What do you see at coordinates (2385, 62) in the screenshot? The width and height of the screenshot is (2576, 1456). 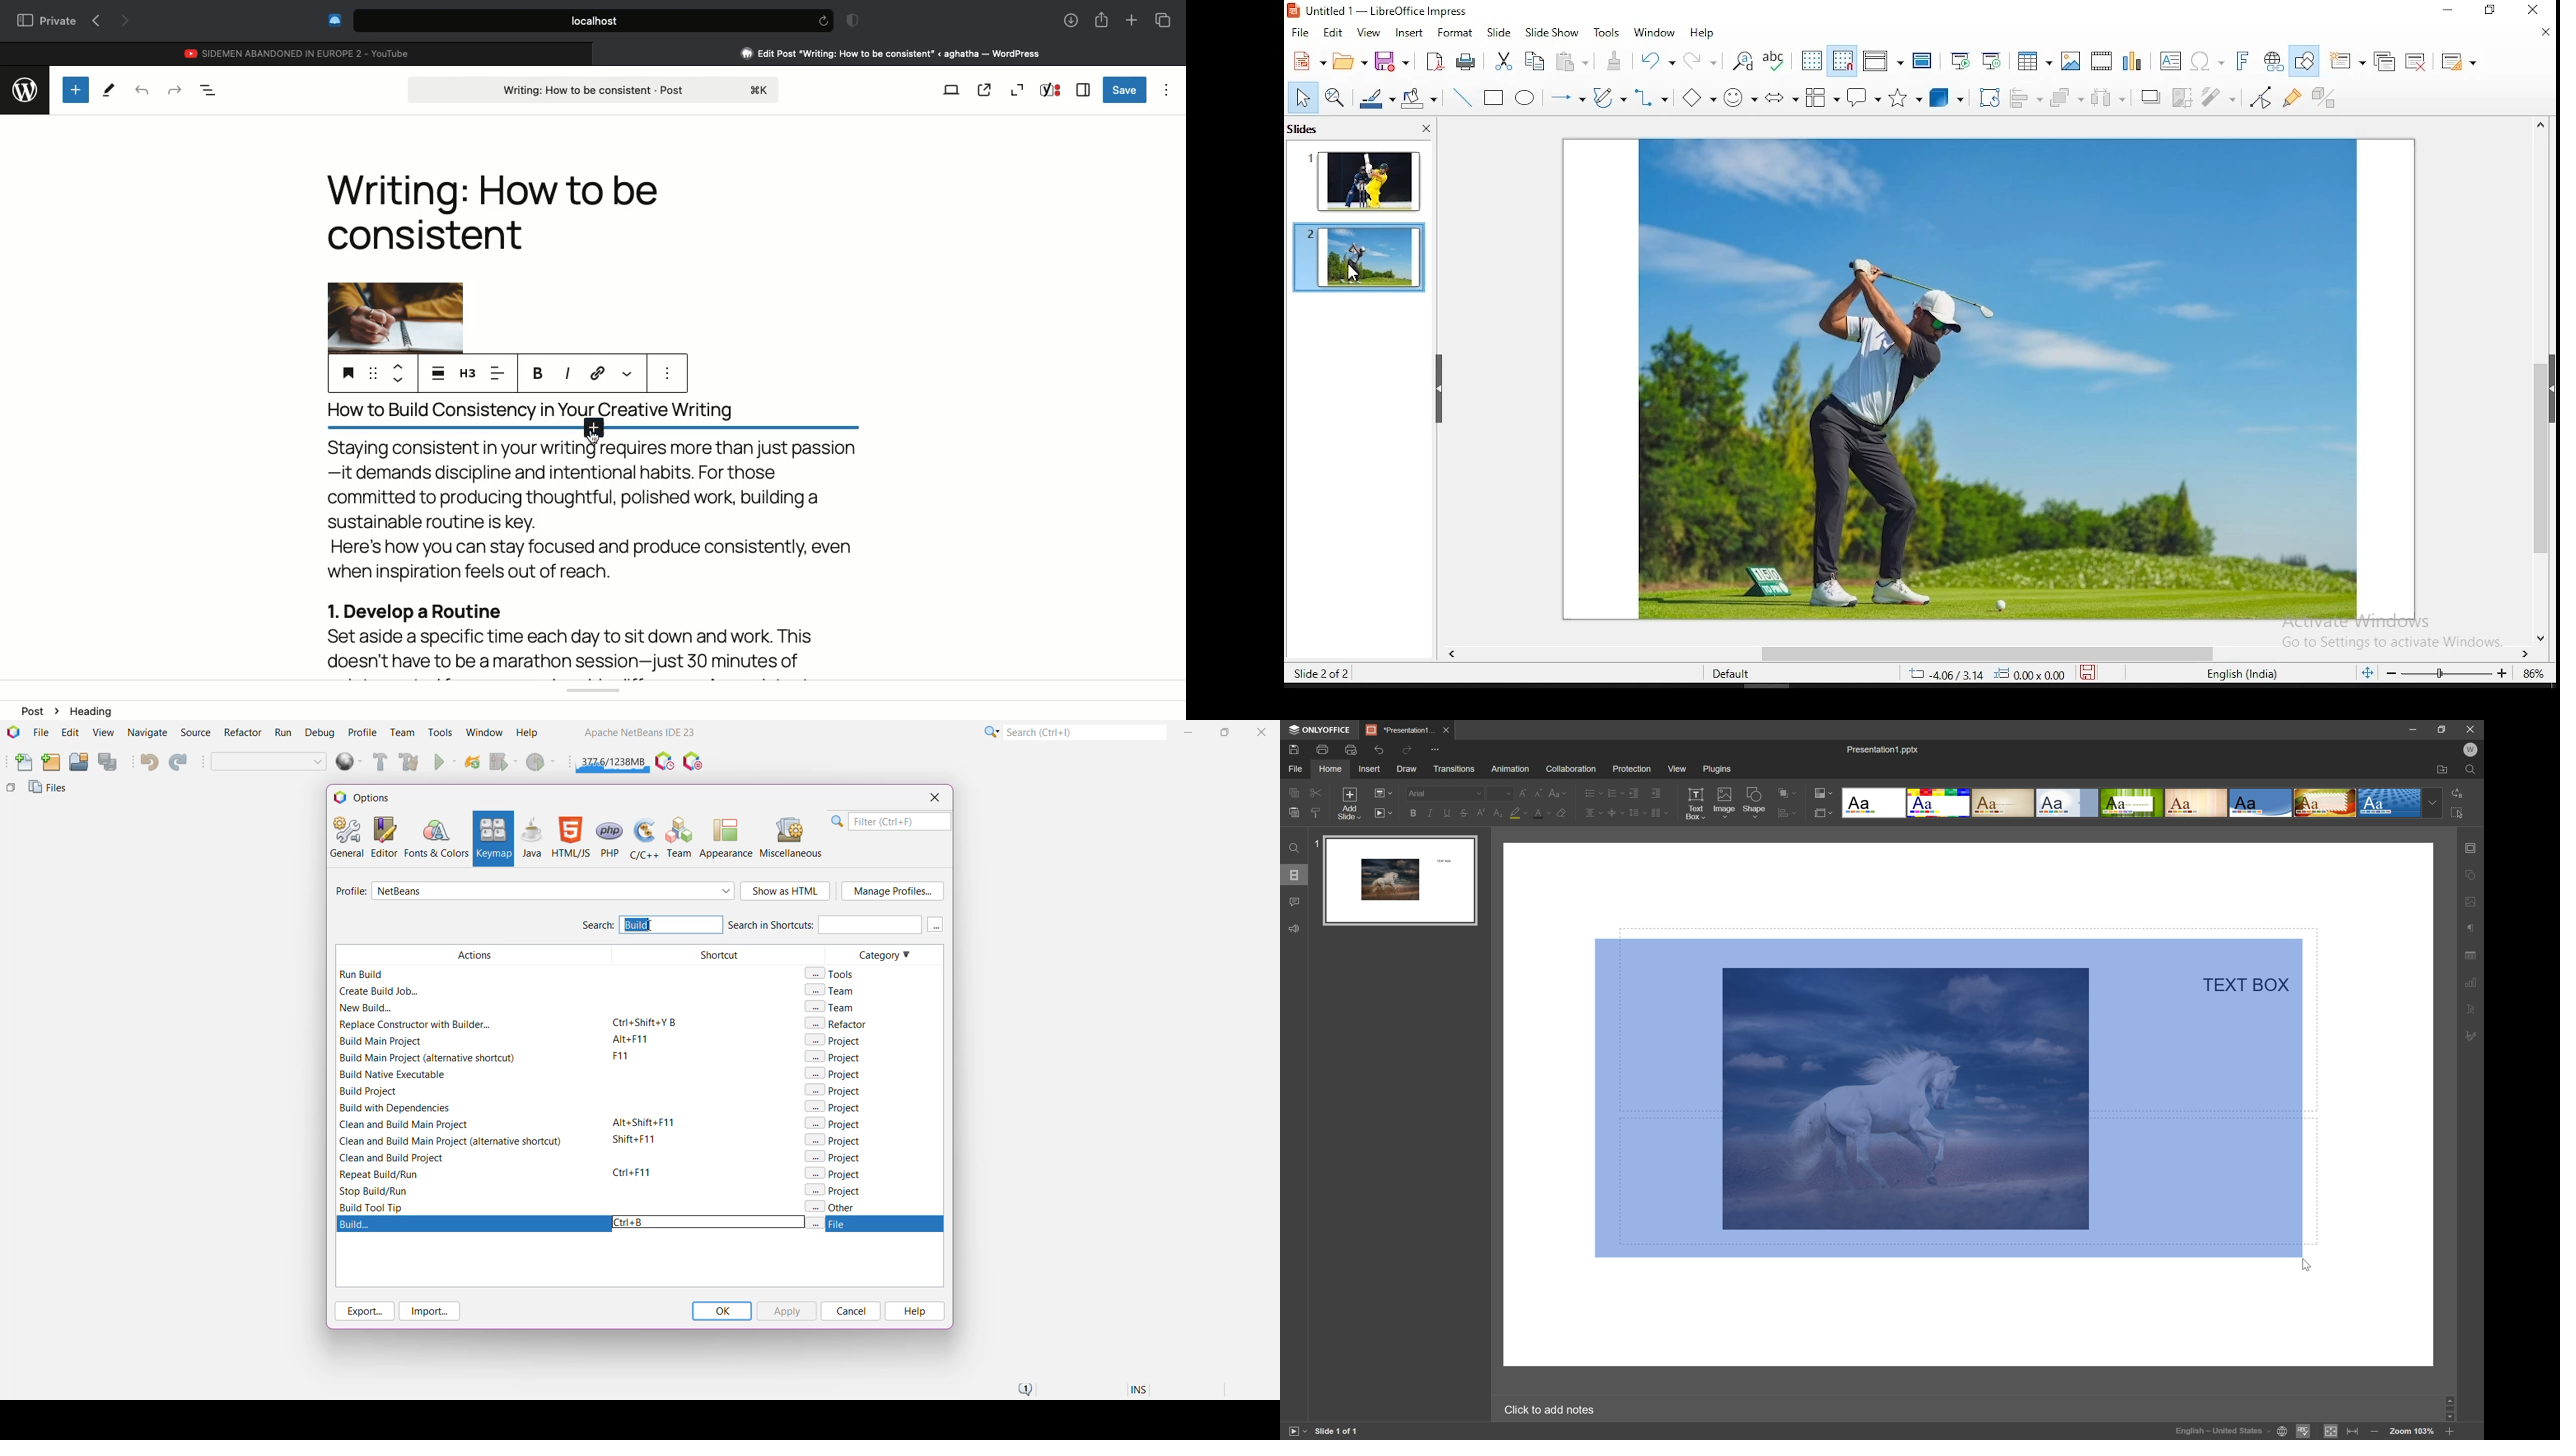 I see `duplicate slide` at bounding box center [2385, 62].